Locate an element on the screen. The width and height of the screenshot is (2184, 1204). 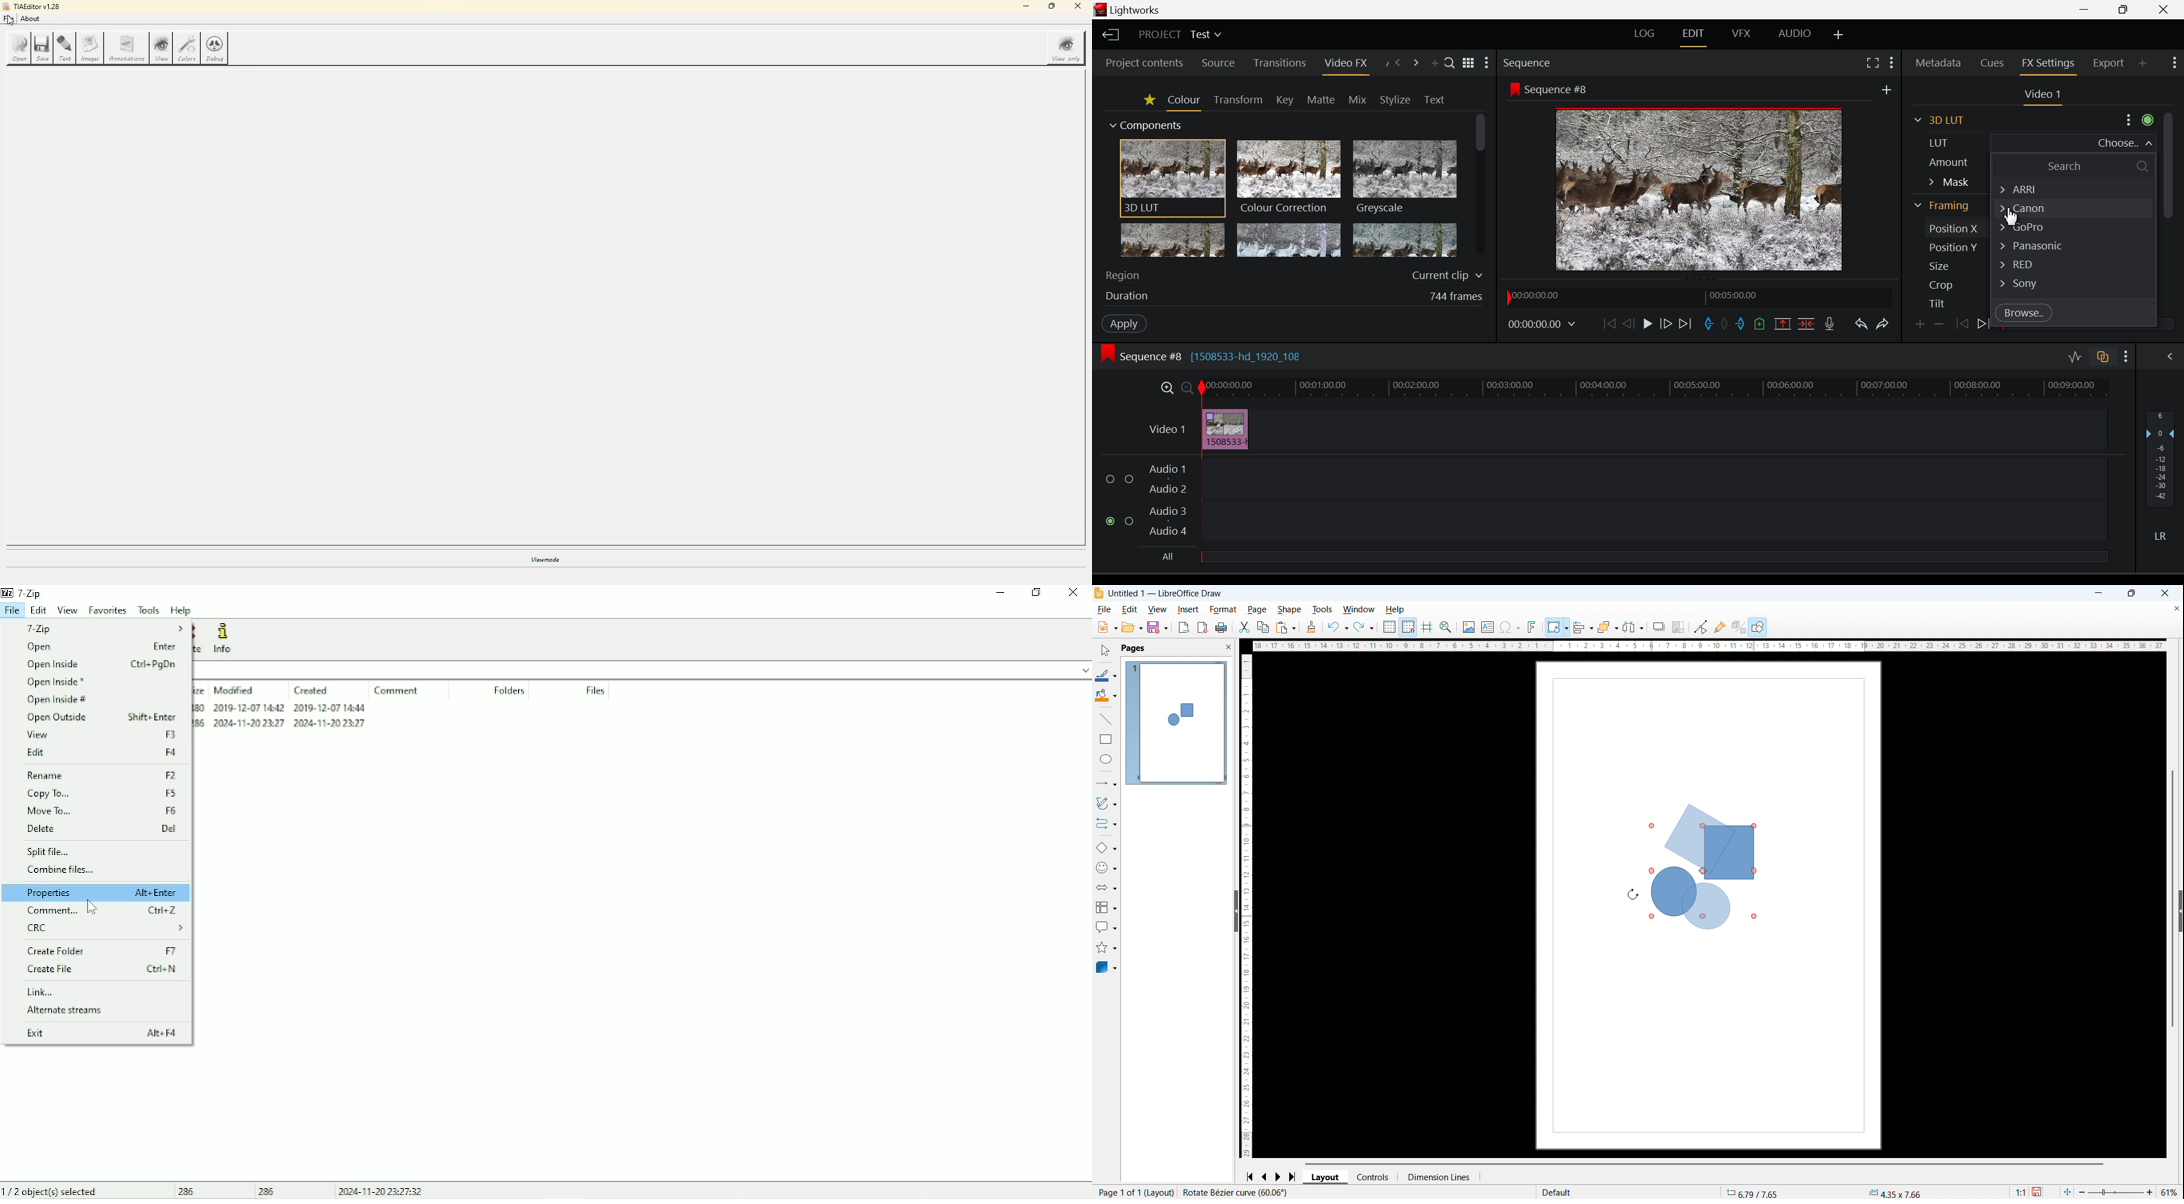
Remove Marked Section is located at coordinates (1781, 324).